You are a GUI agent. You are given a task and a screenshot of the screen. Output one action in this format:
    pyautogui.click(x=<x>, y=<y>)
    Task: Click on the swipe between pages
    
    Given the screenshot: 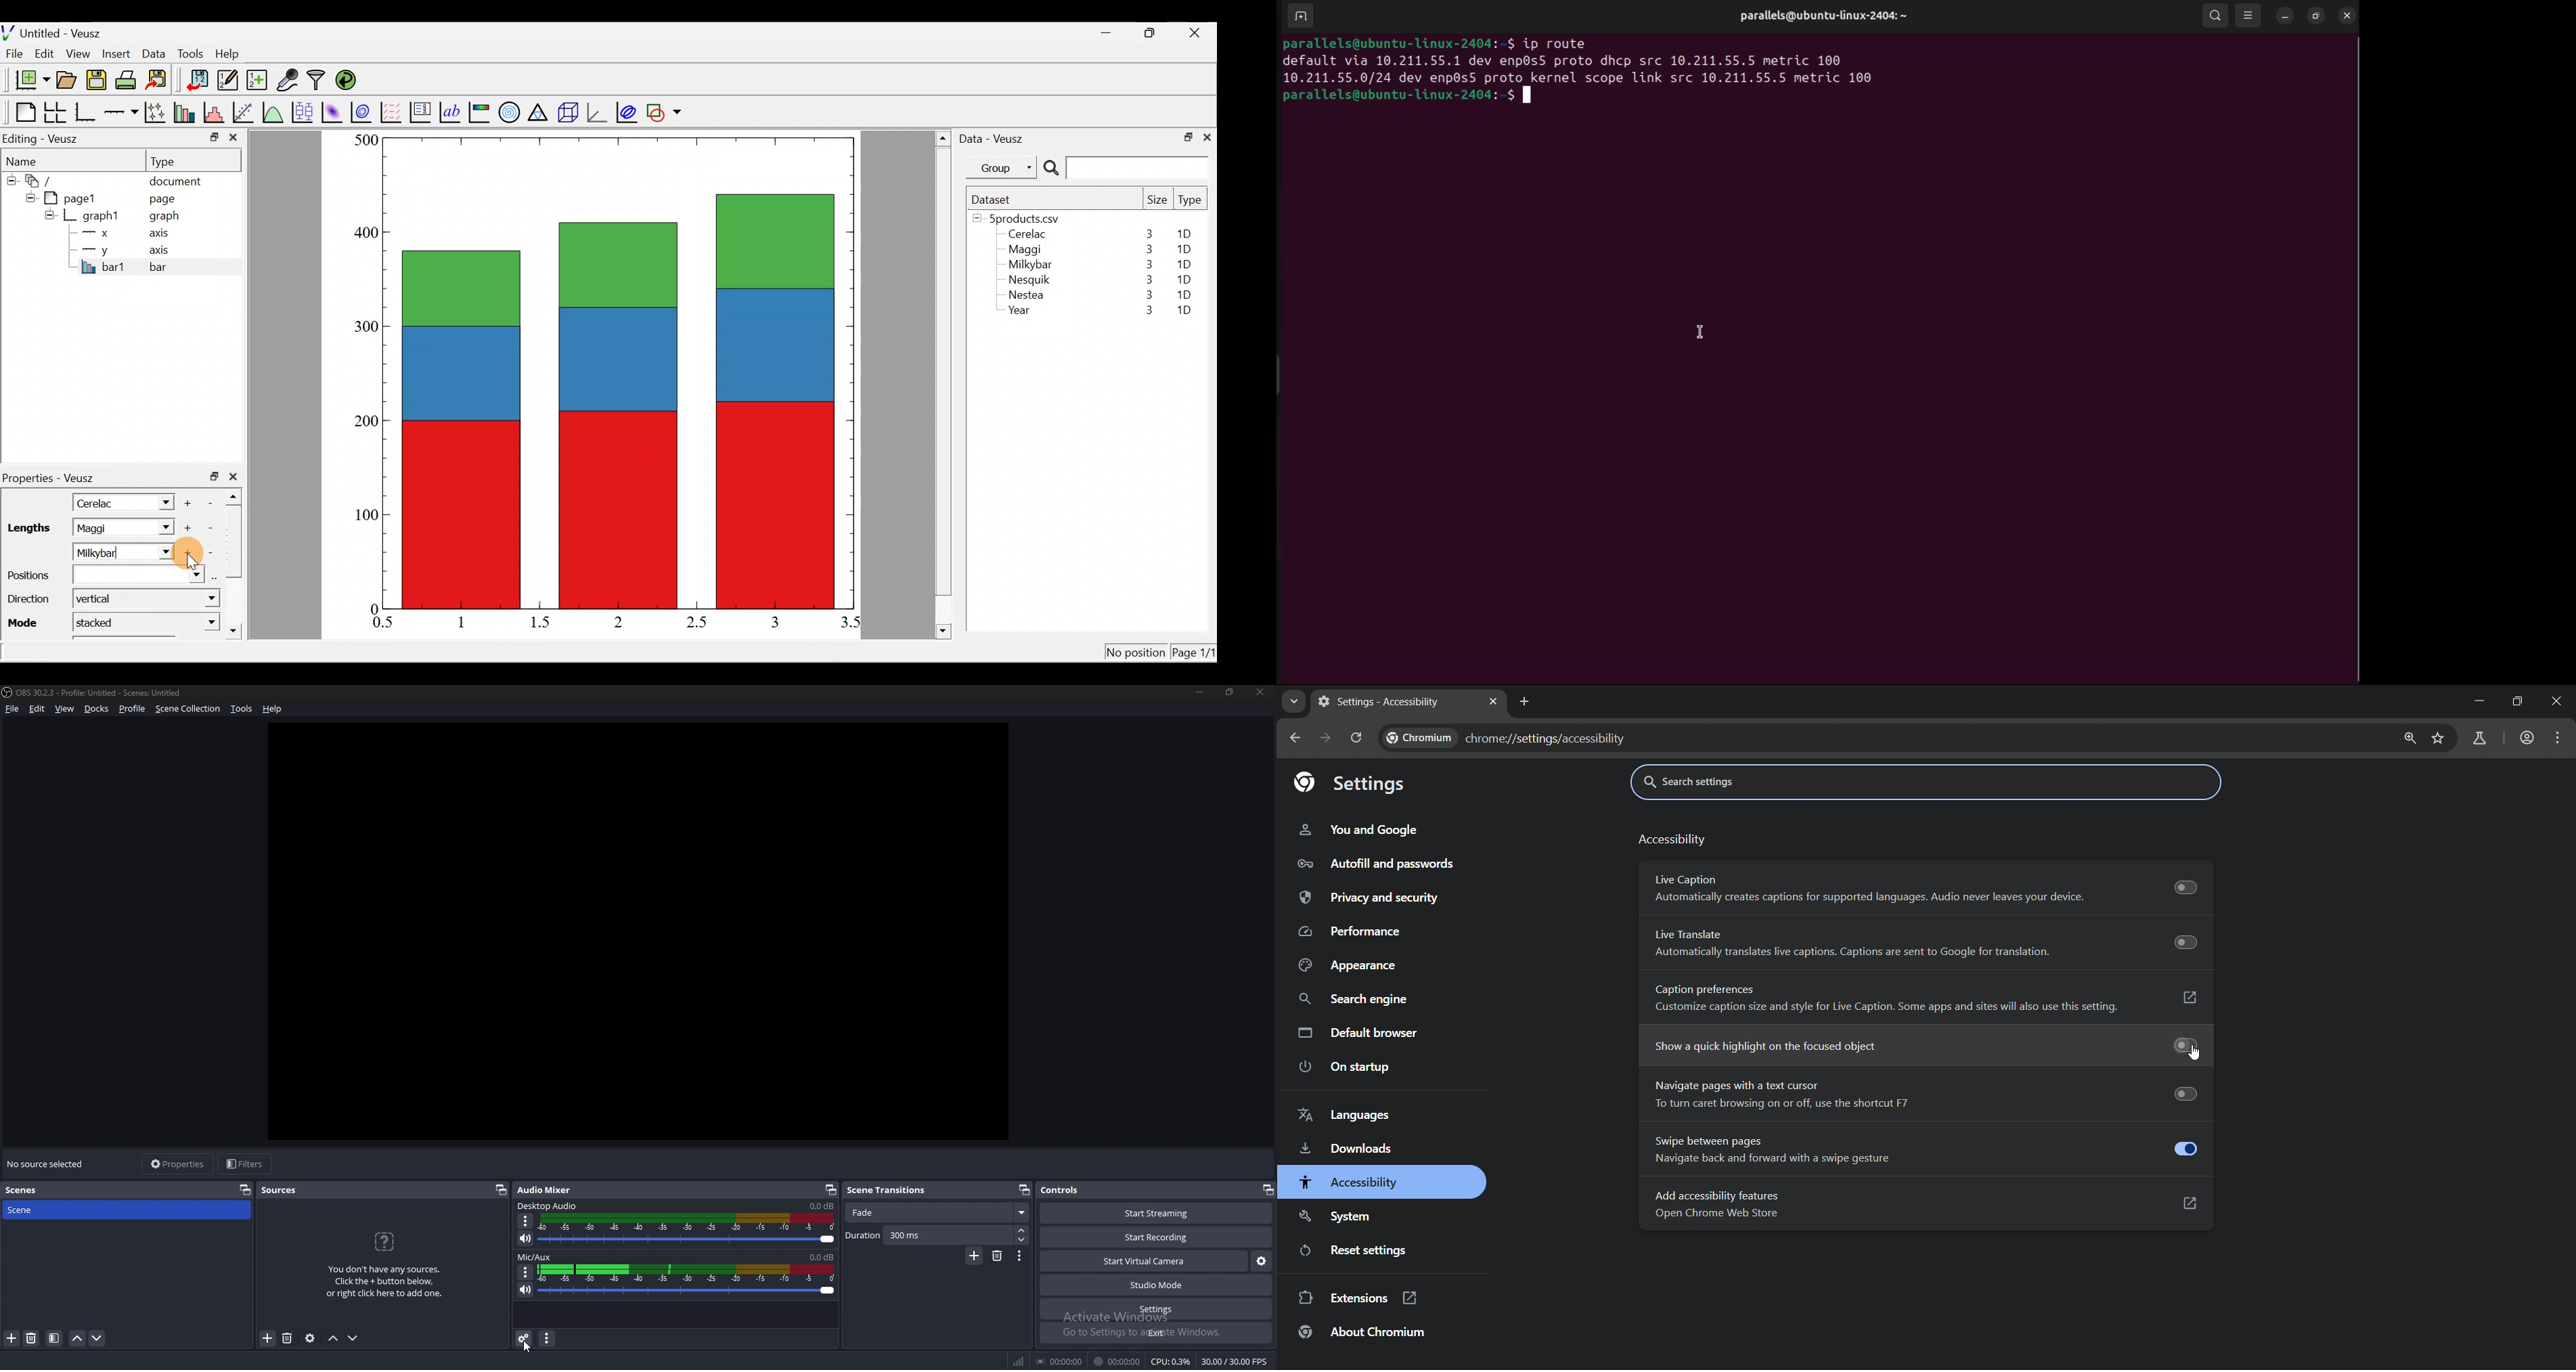 What is the action you would take?
    pyautogui.click(x=1804, y=1150)
    